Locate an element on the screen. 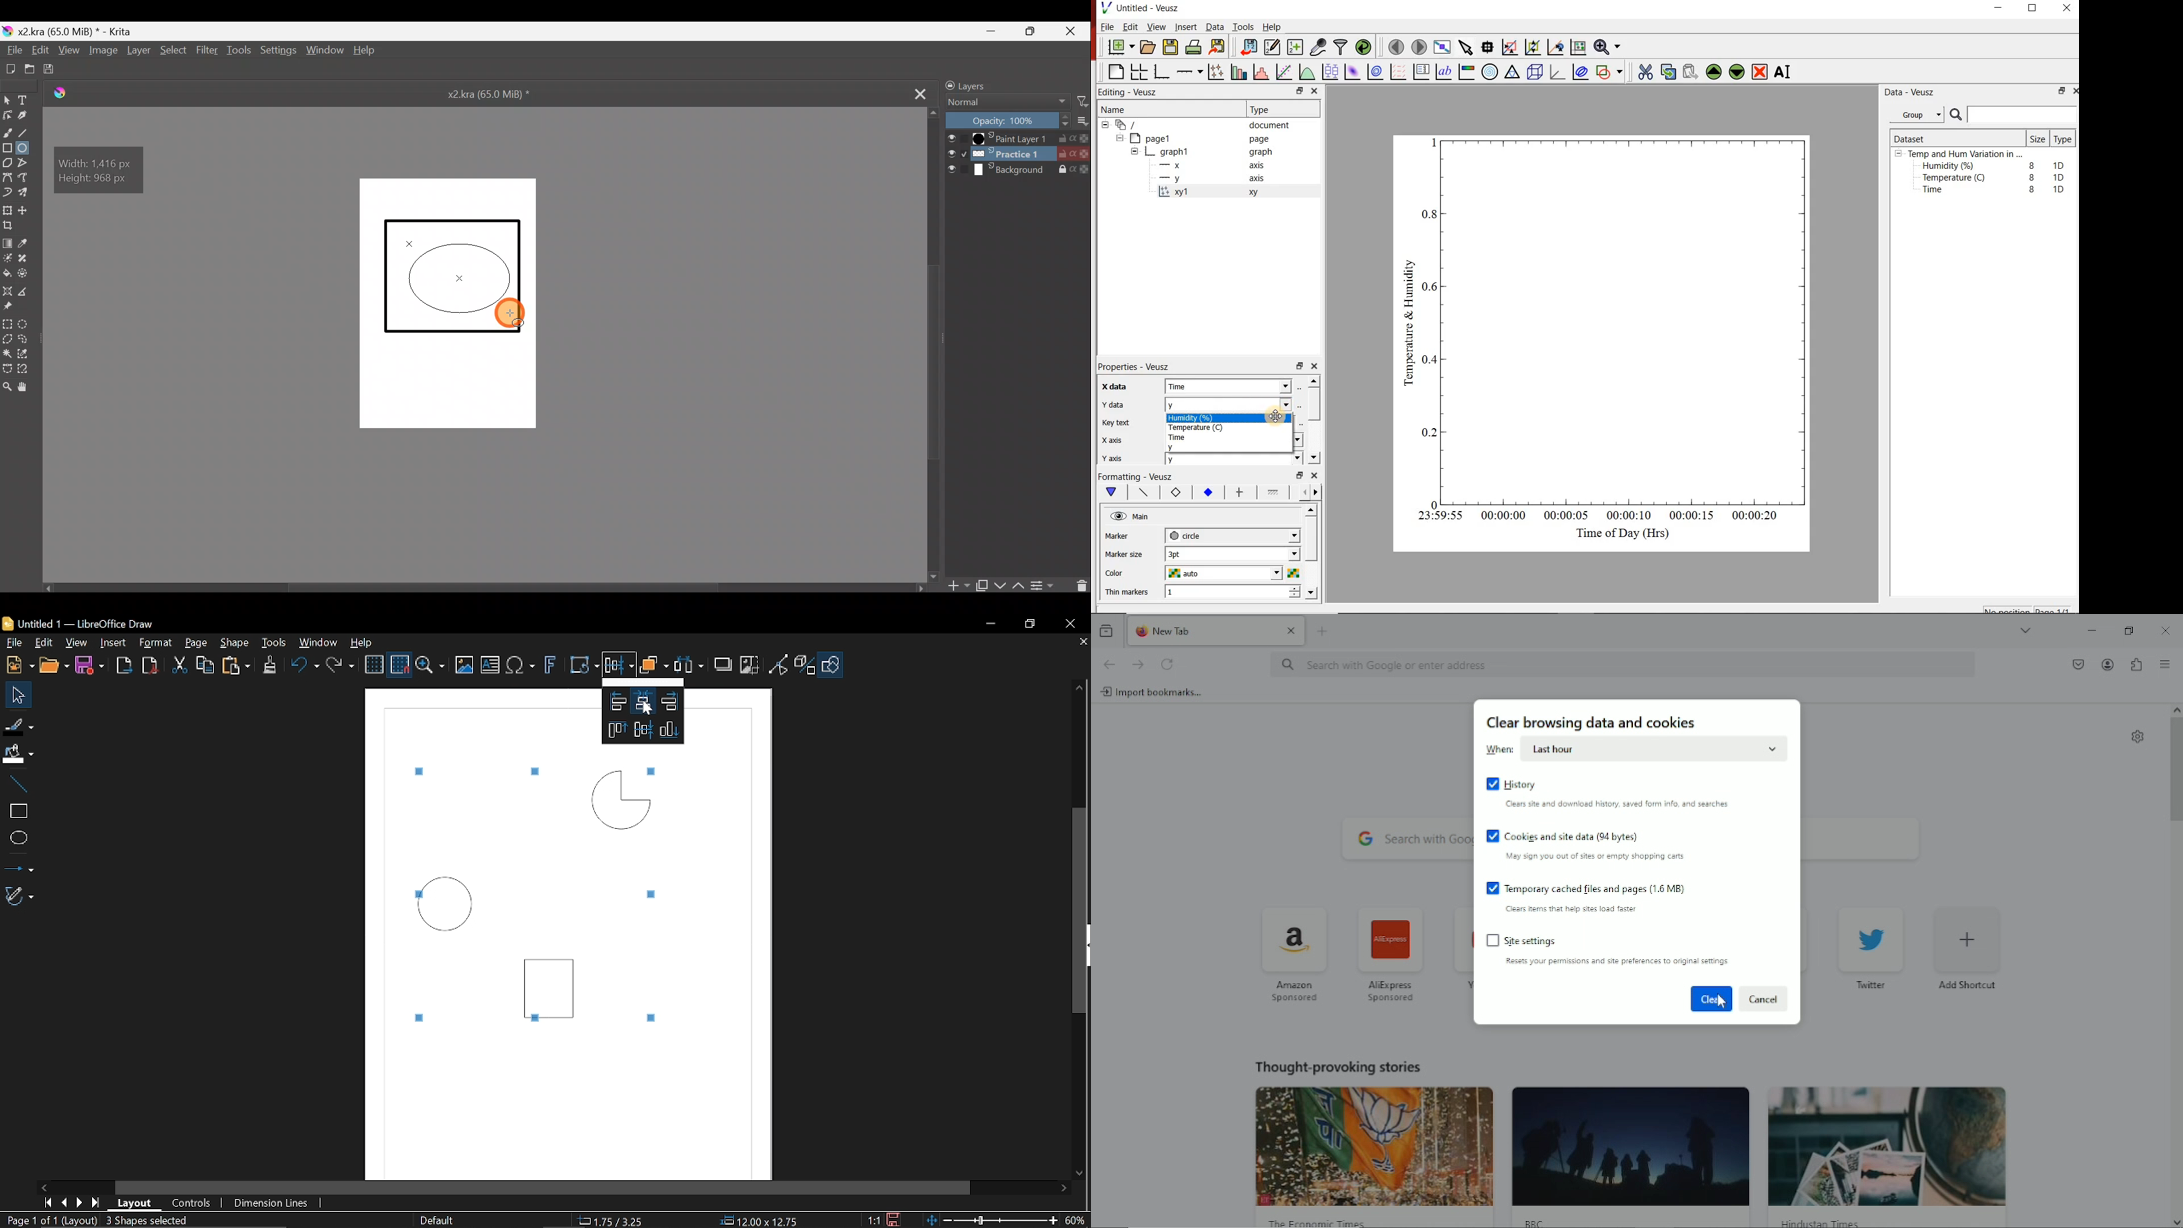 Image resolution: width=2184 pixels, height=1232 pixels. 0.2 is located at coordinates (1427, 432).